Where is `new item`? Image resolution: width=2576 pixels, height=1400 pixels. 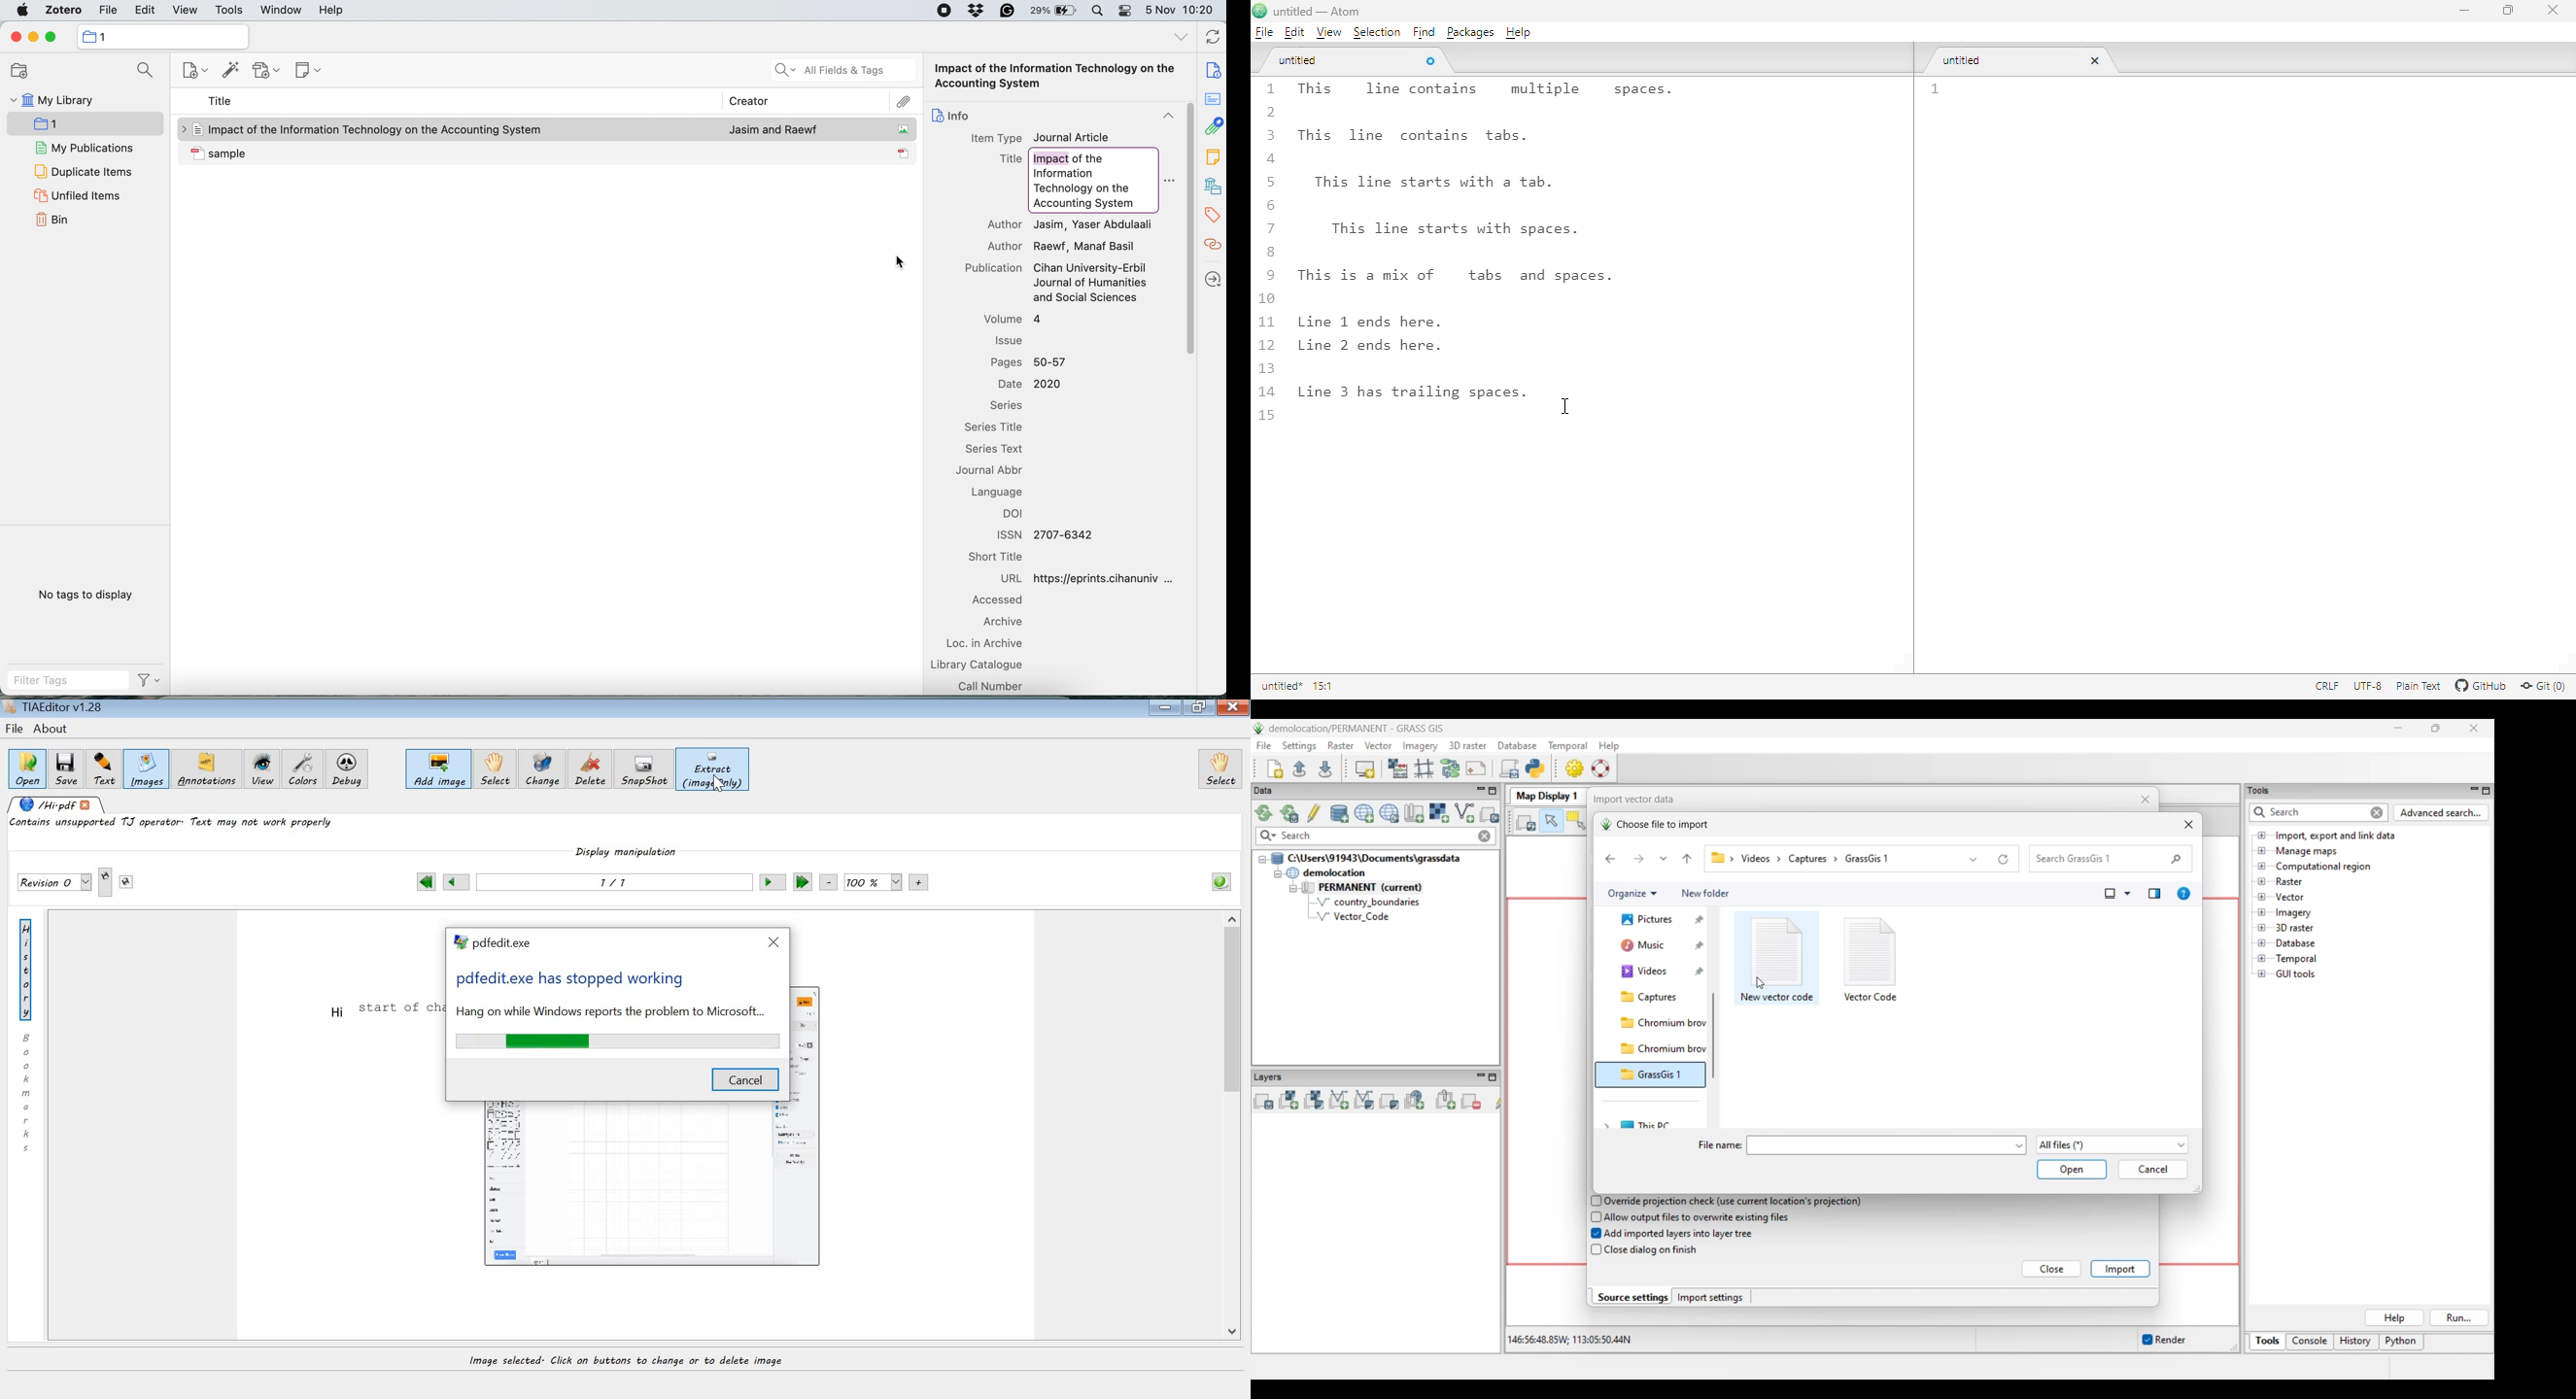
new item is located at coordinates (191, 70).